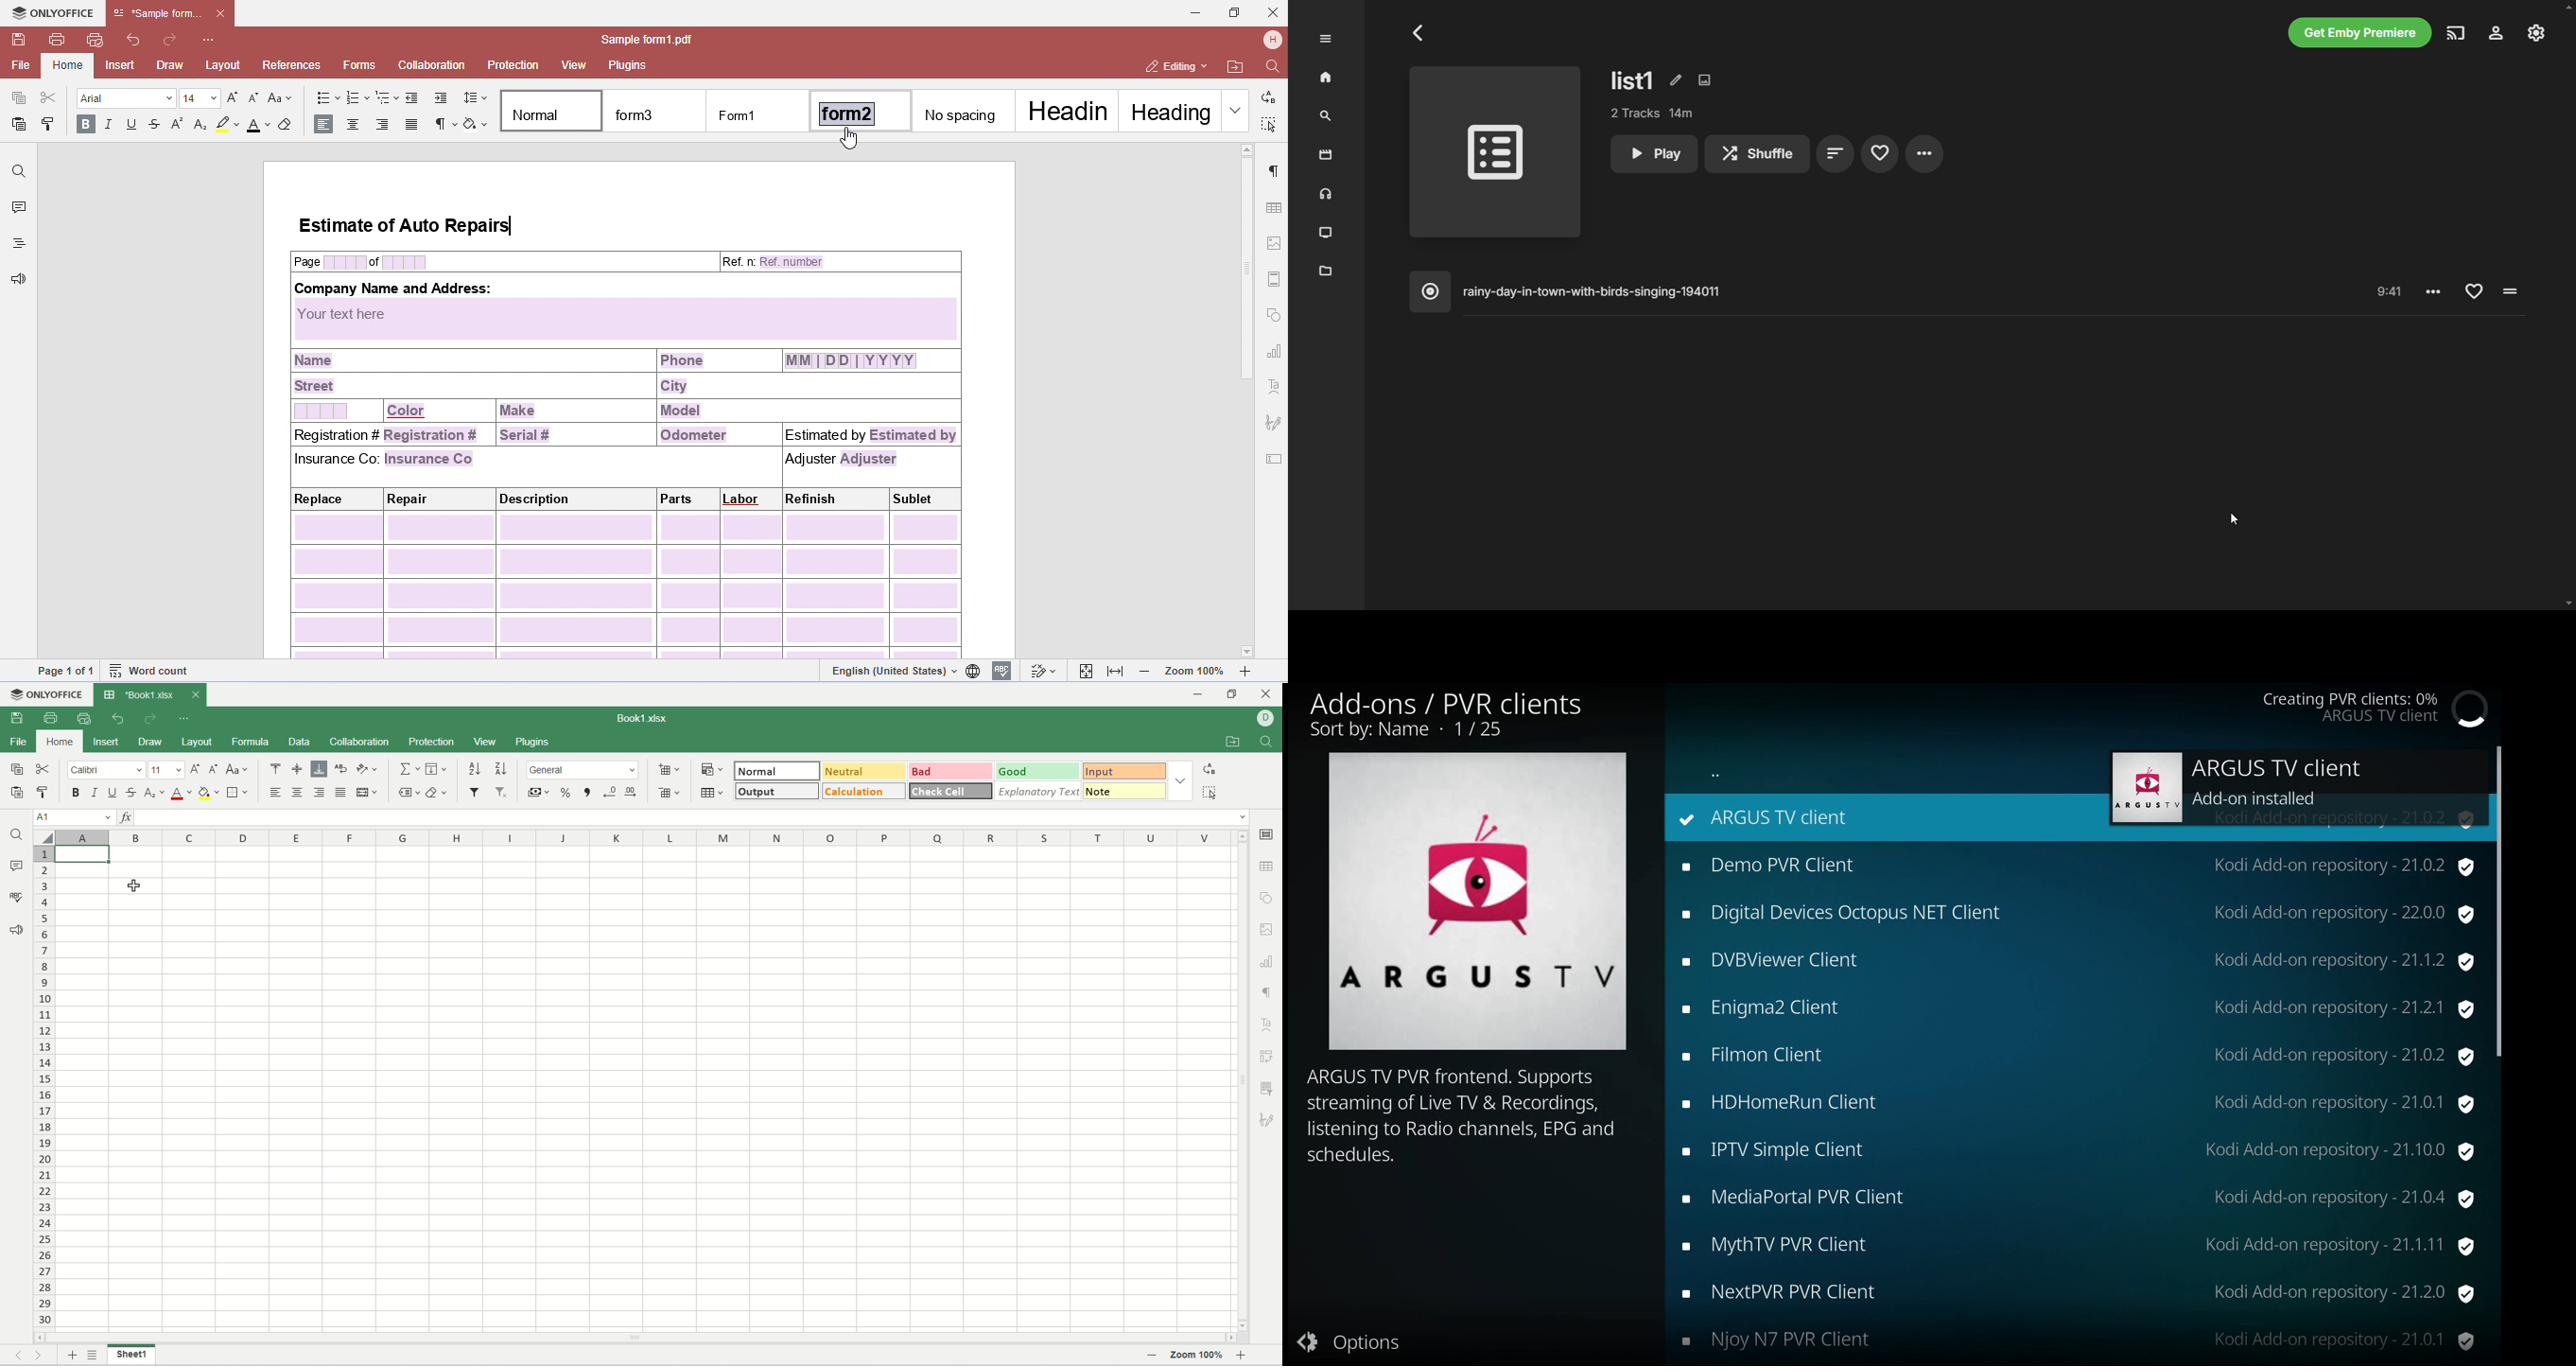 The image size is (2576, 1372). What do you see at coordinates (182, 793) in the screenshot?
I see `font color` at bounding box center [182, 793].